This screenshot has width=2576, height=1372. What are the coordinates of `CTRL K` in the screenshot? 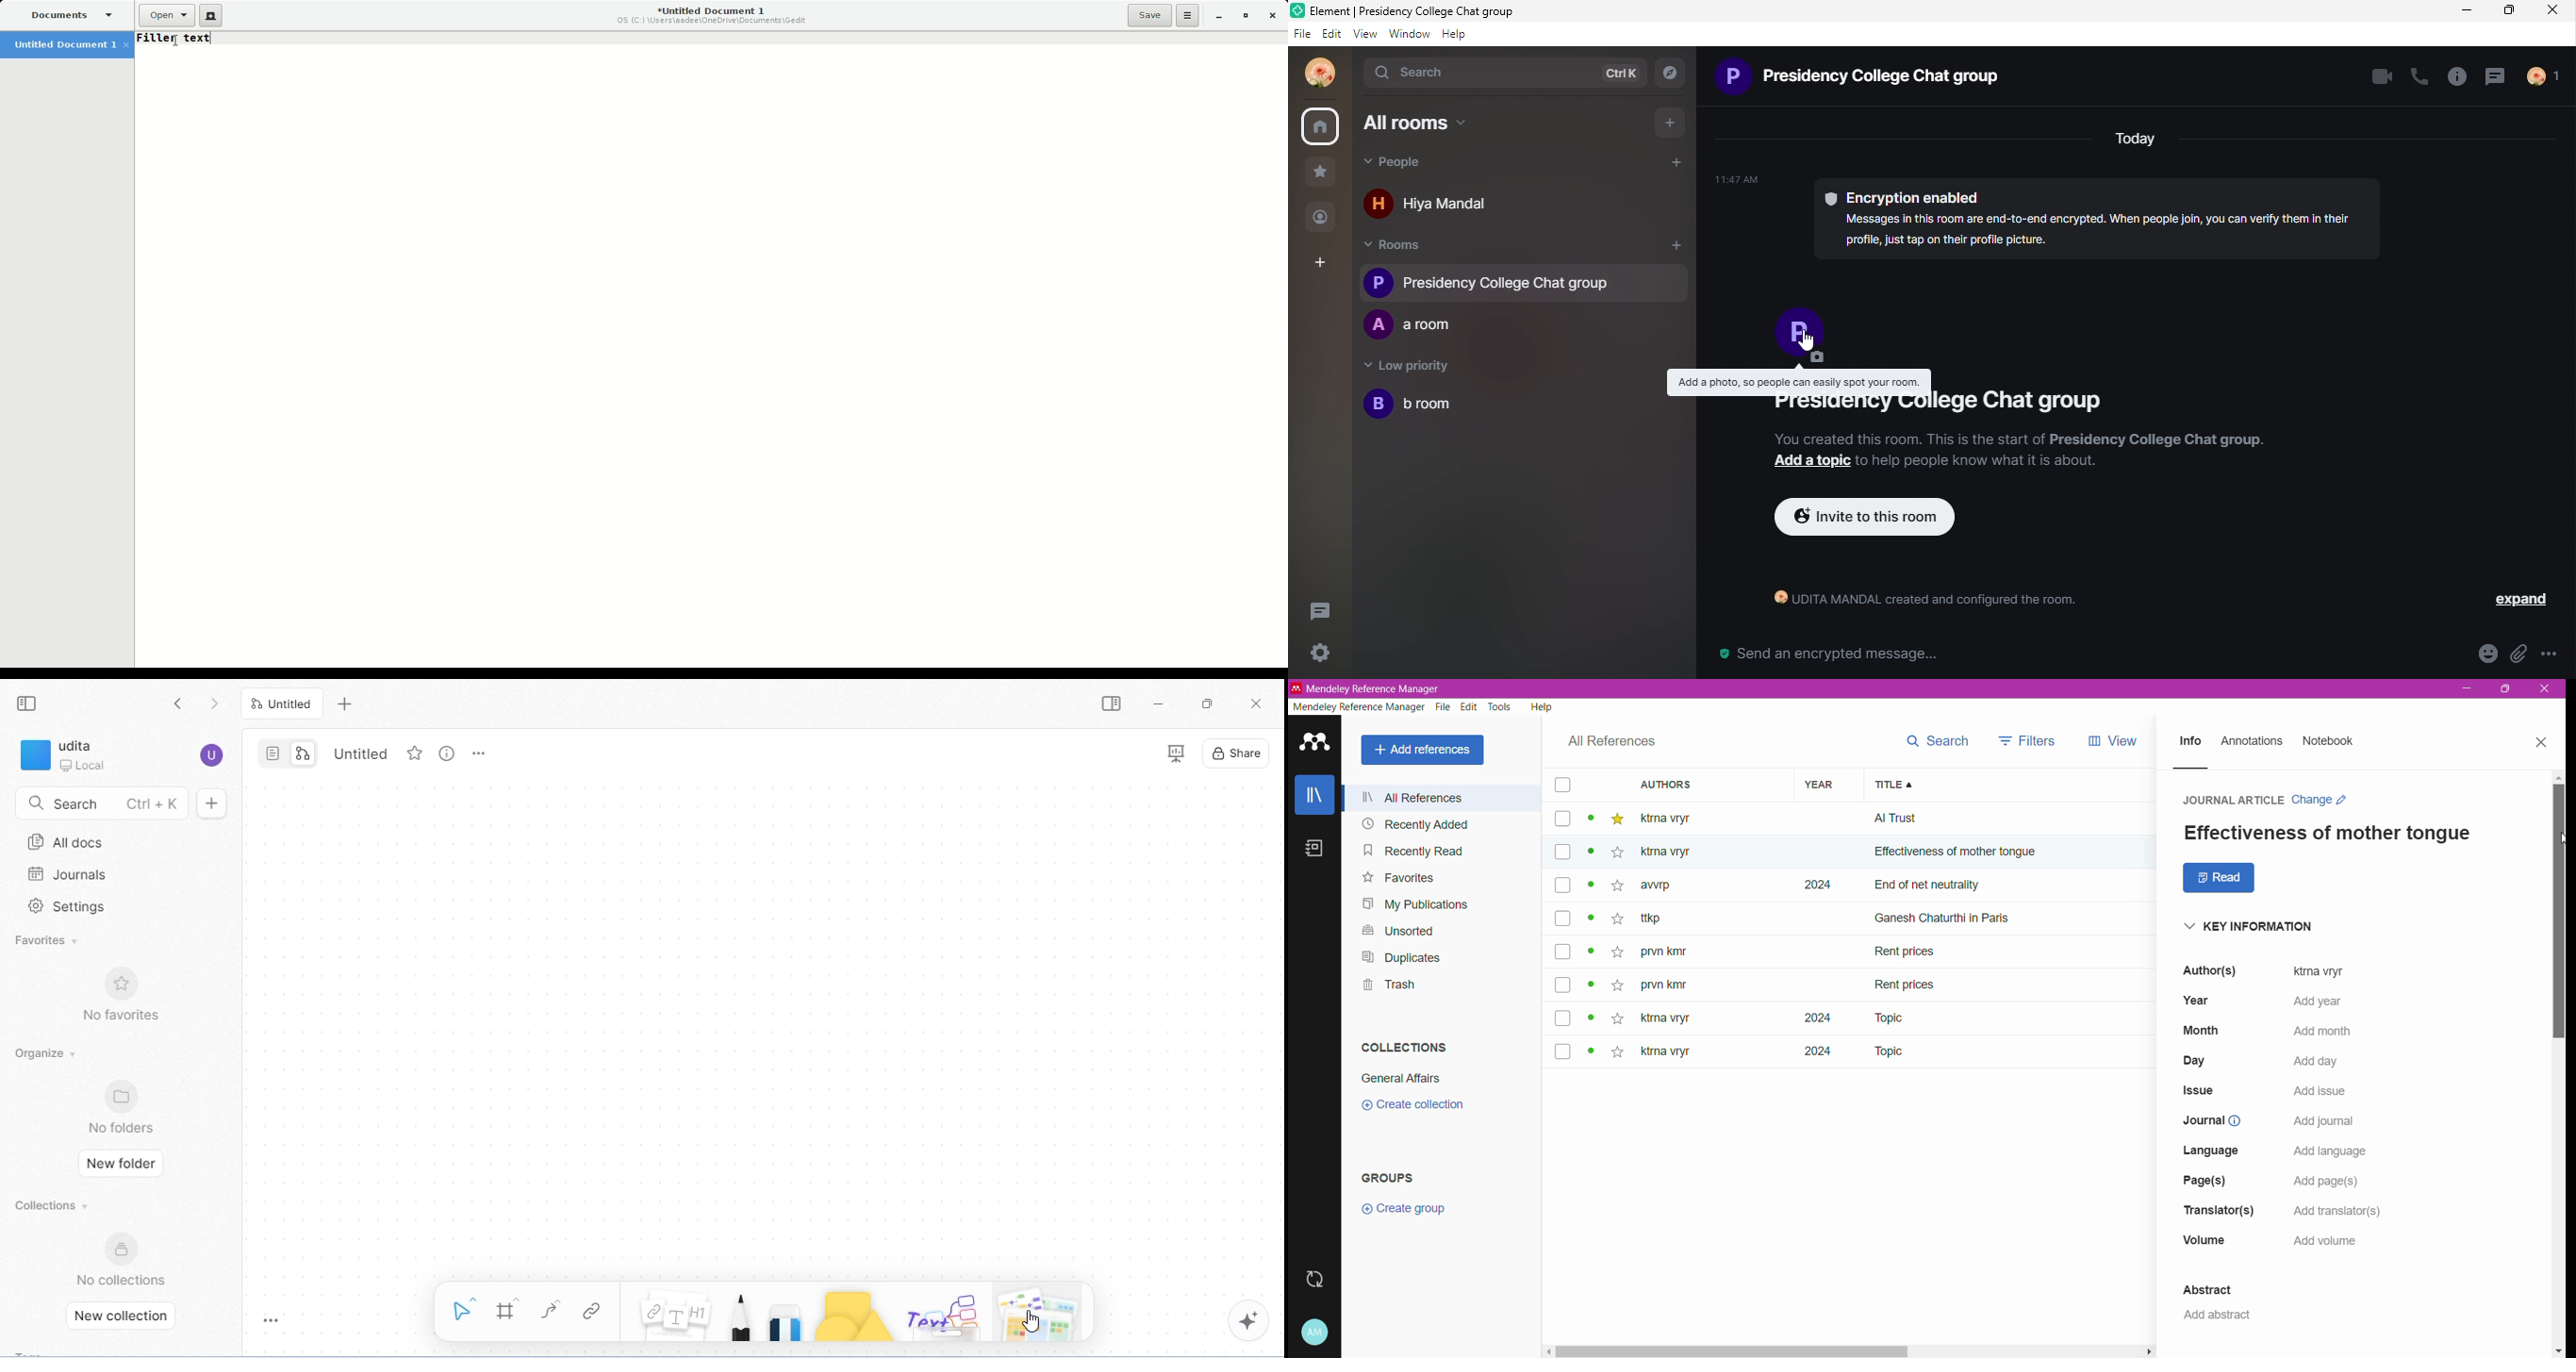 It's located at (1618, 75).